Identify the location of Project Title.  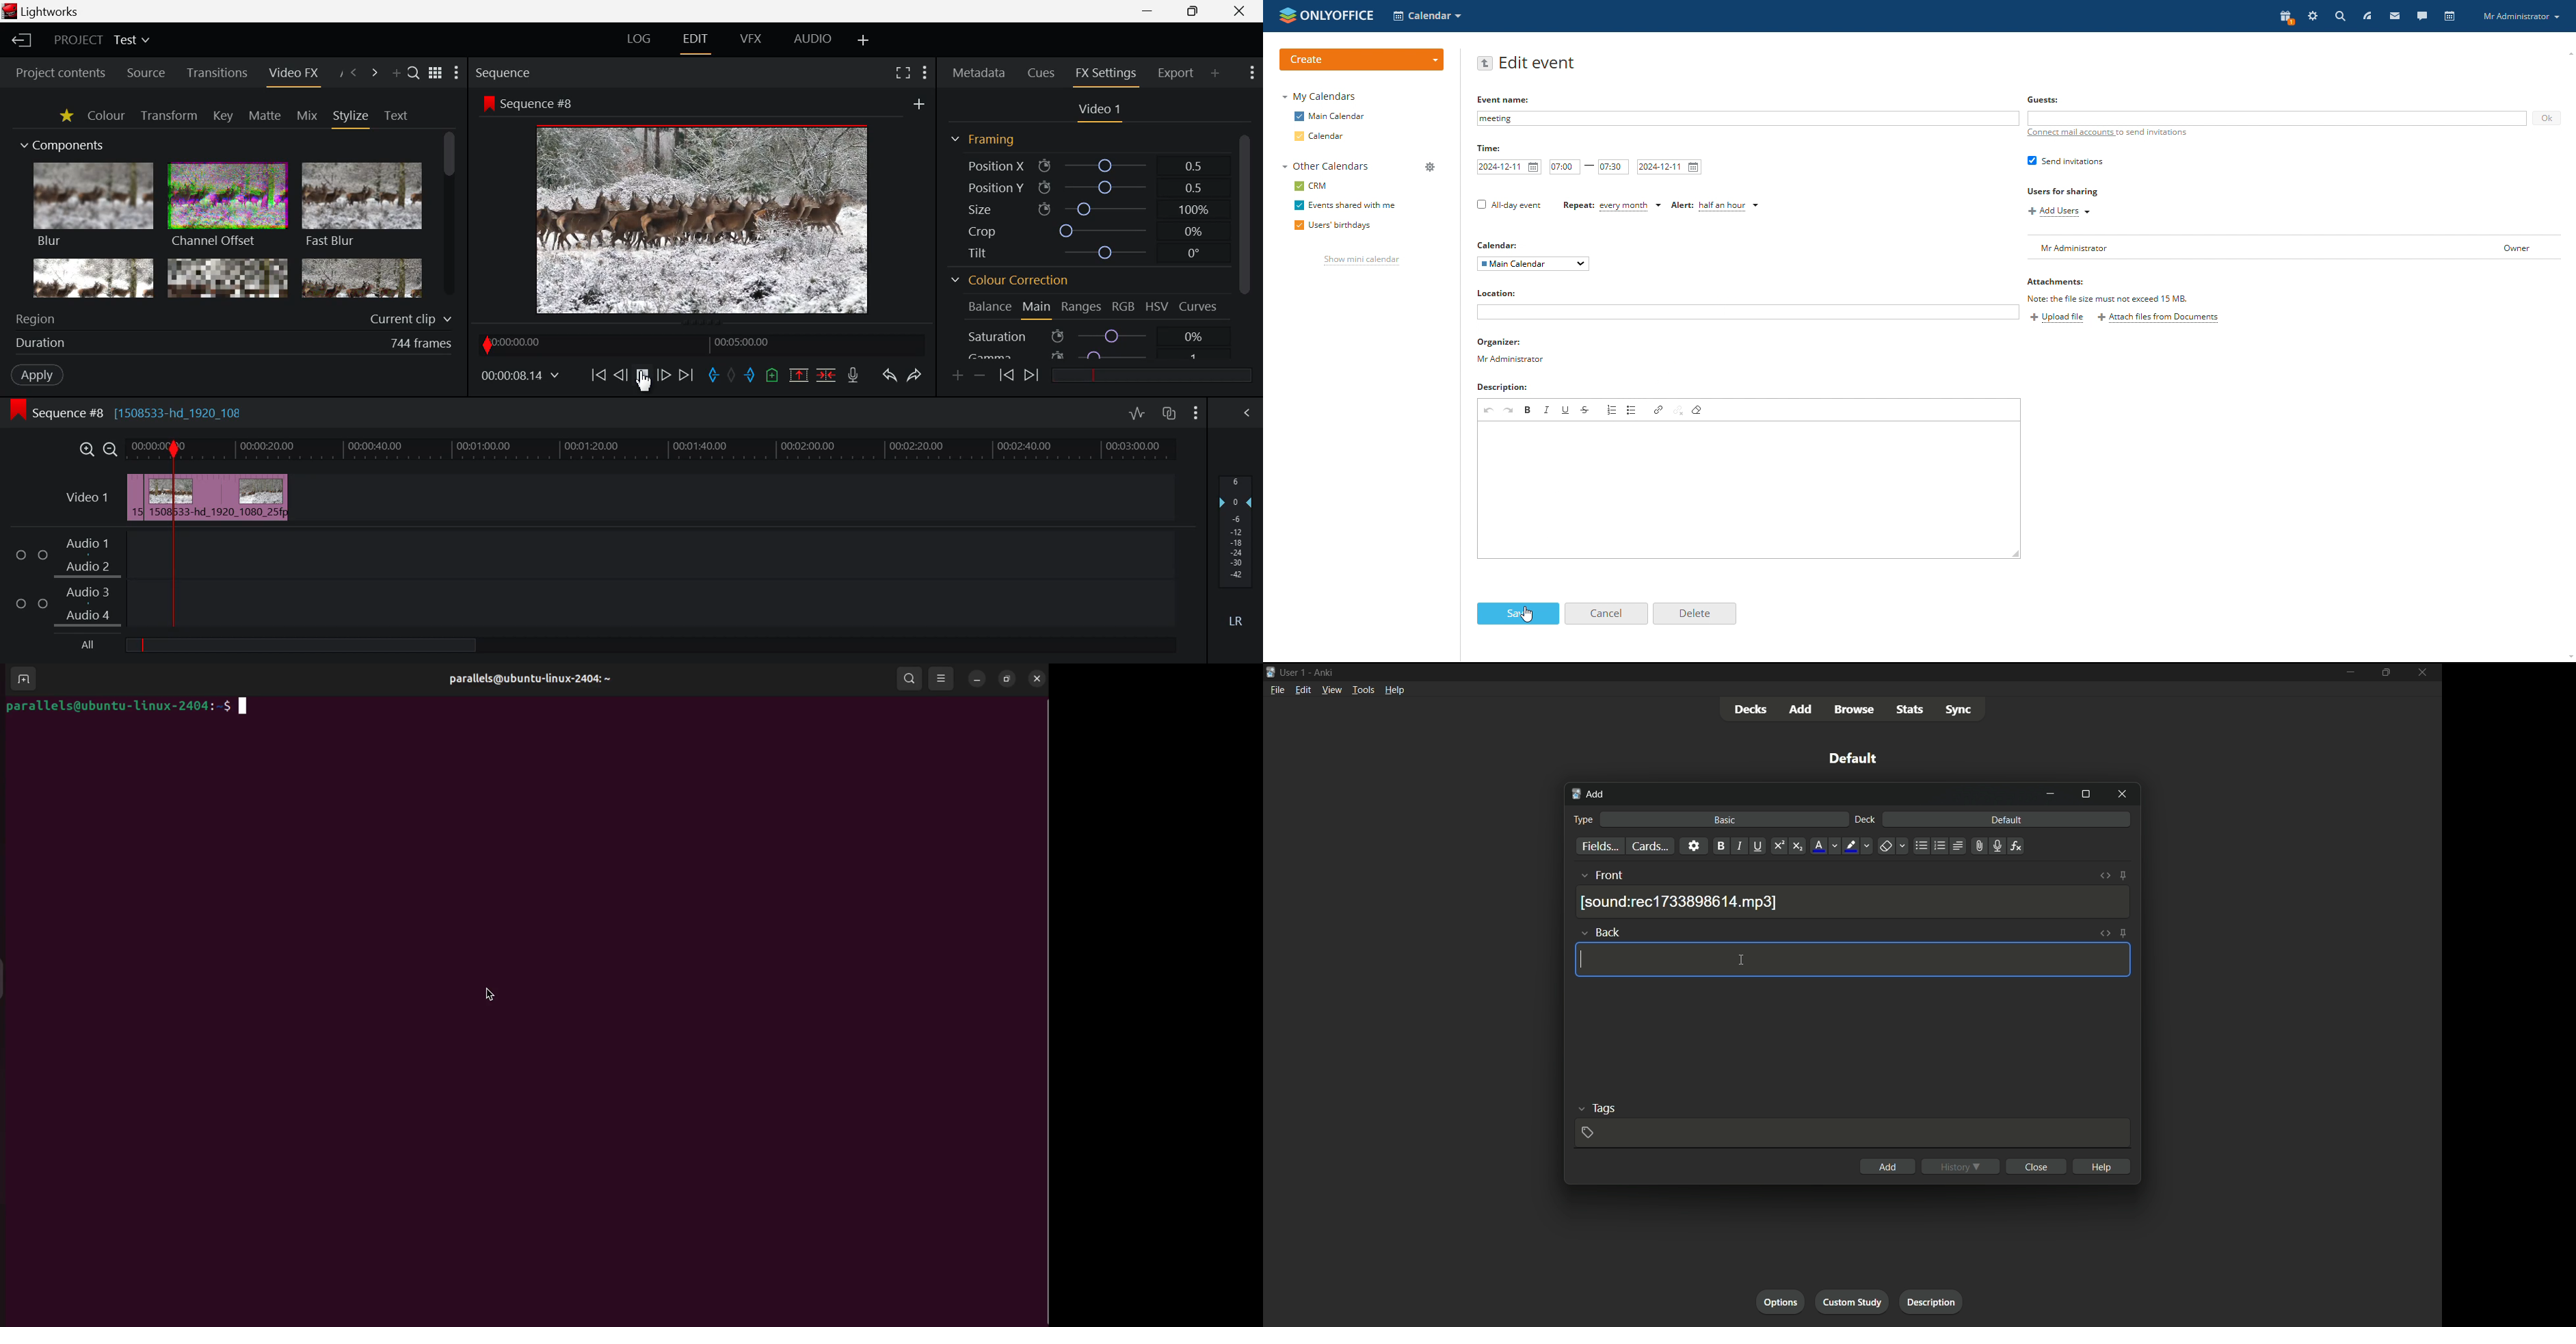
(104, 39).